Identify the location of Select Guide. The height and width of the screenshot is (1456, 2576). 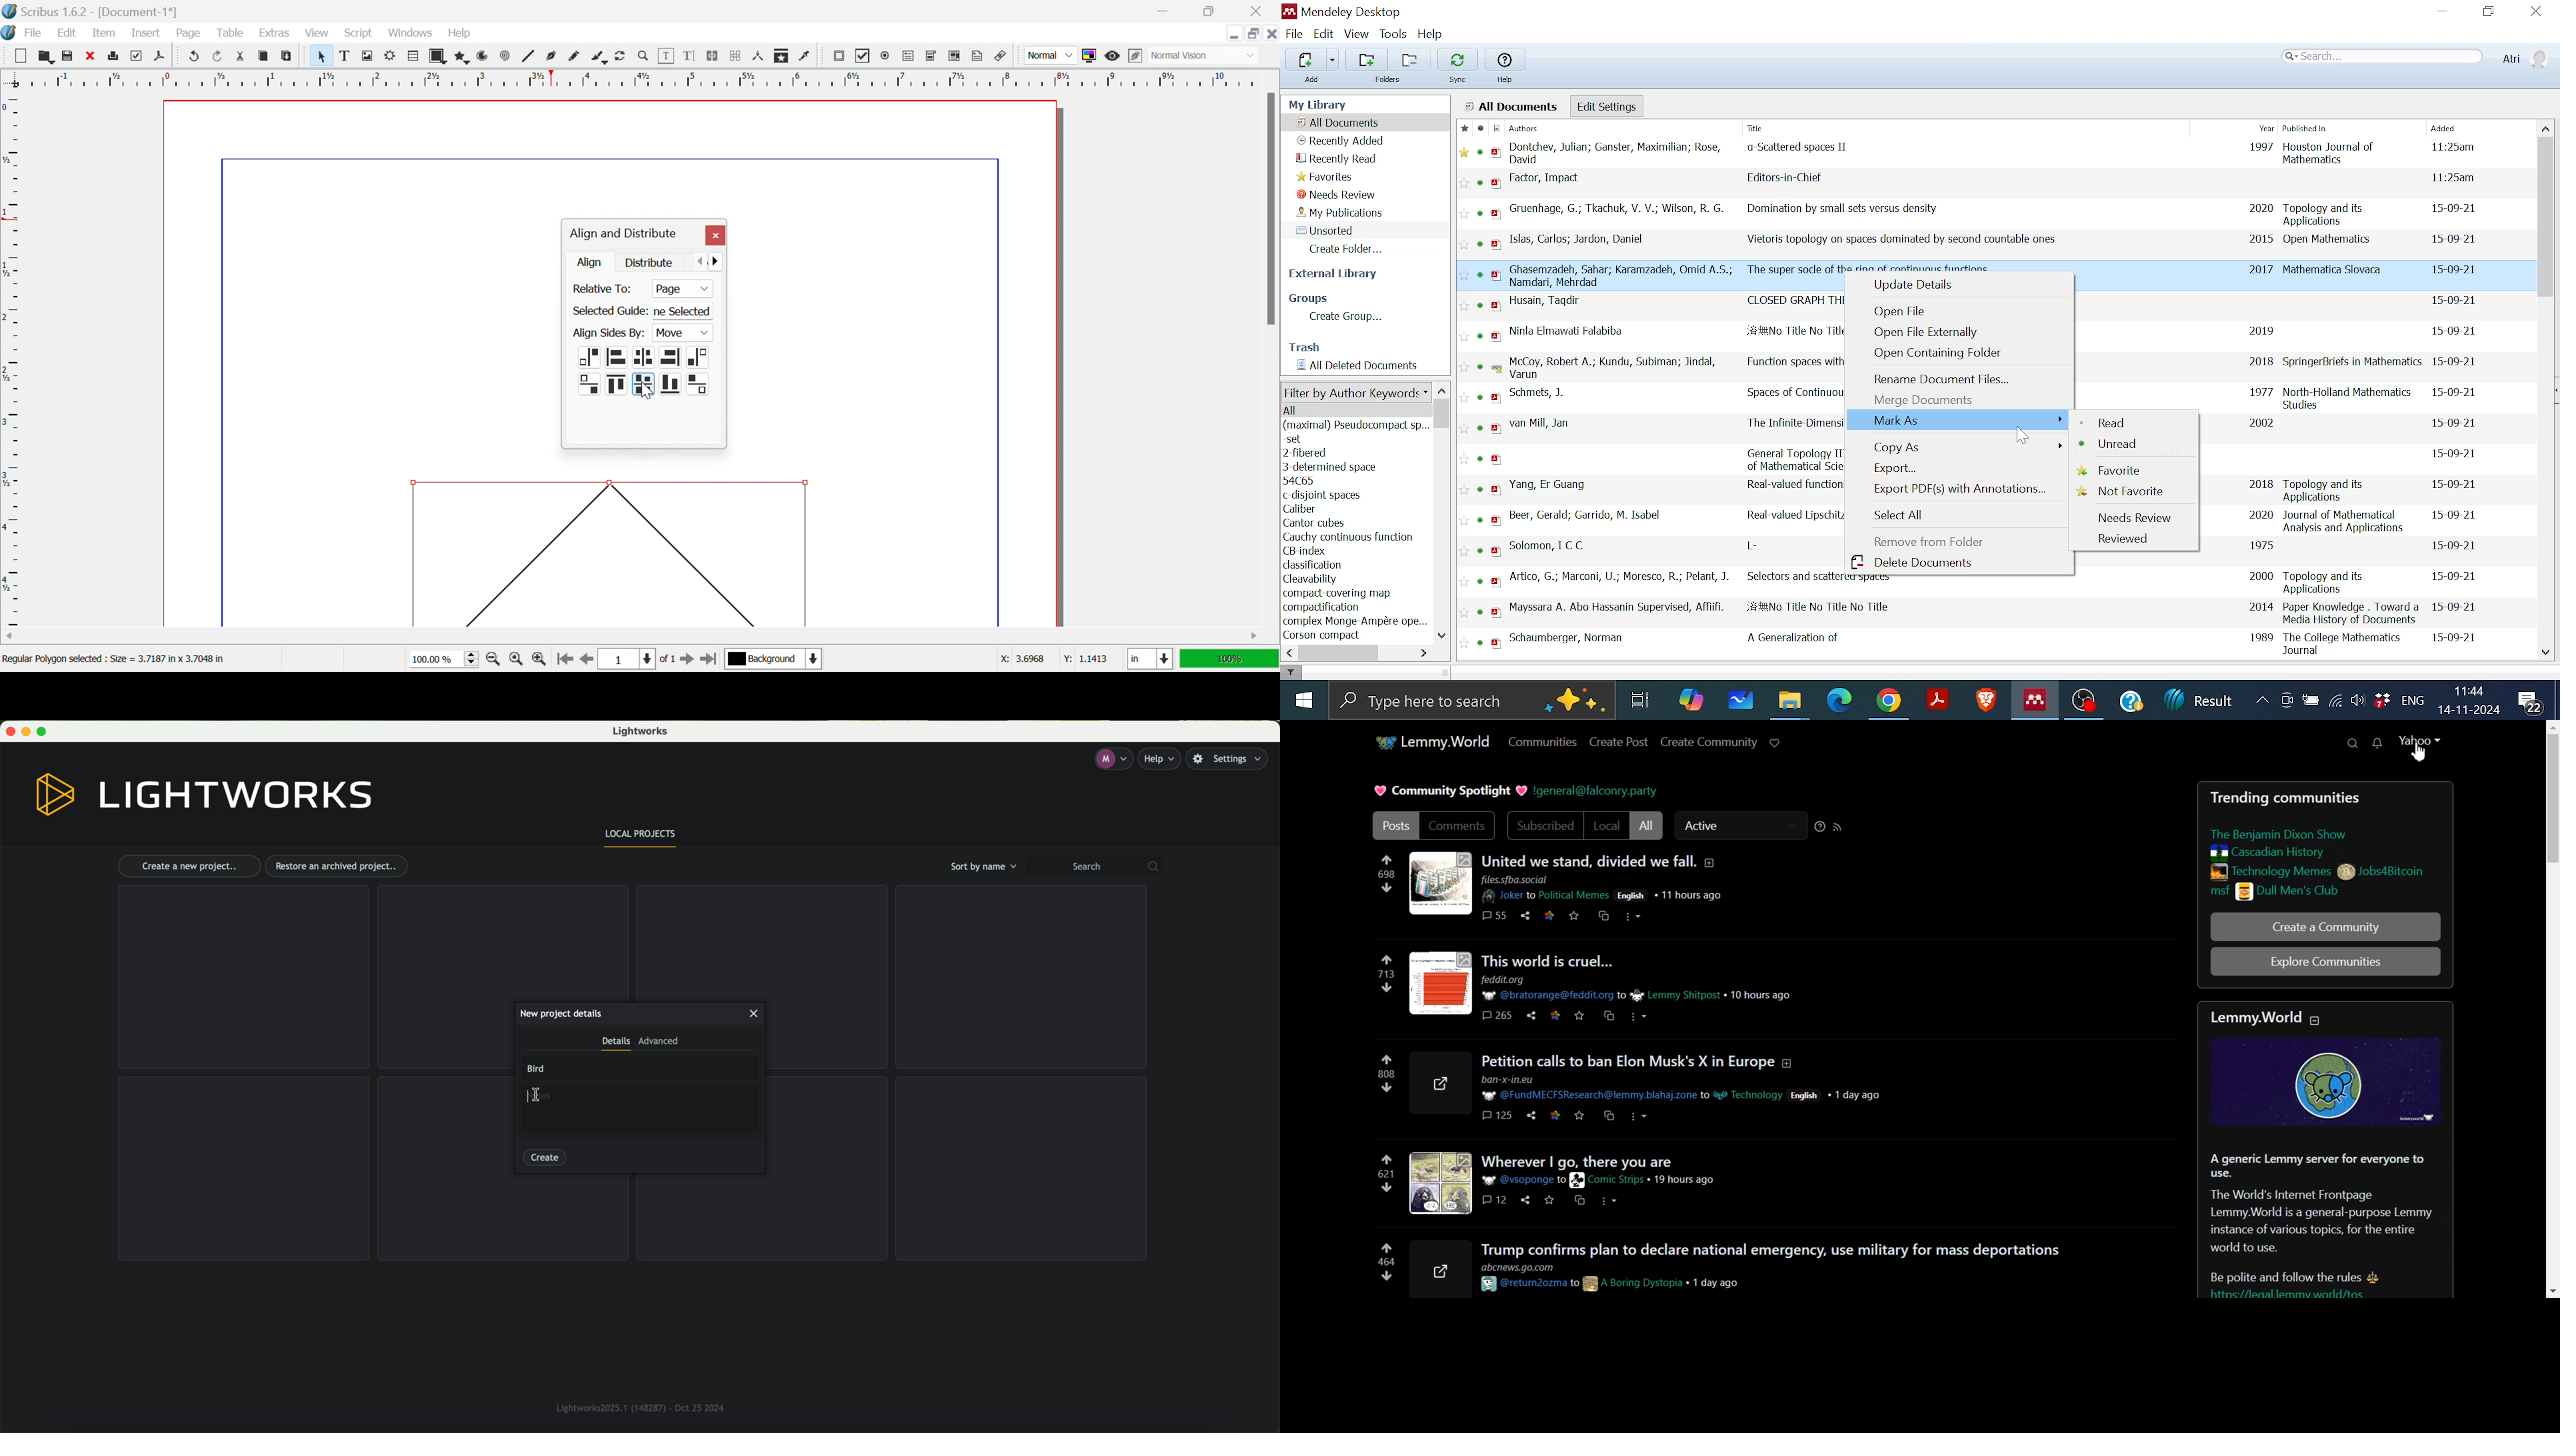
(609, 311).